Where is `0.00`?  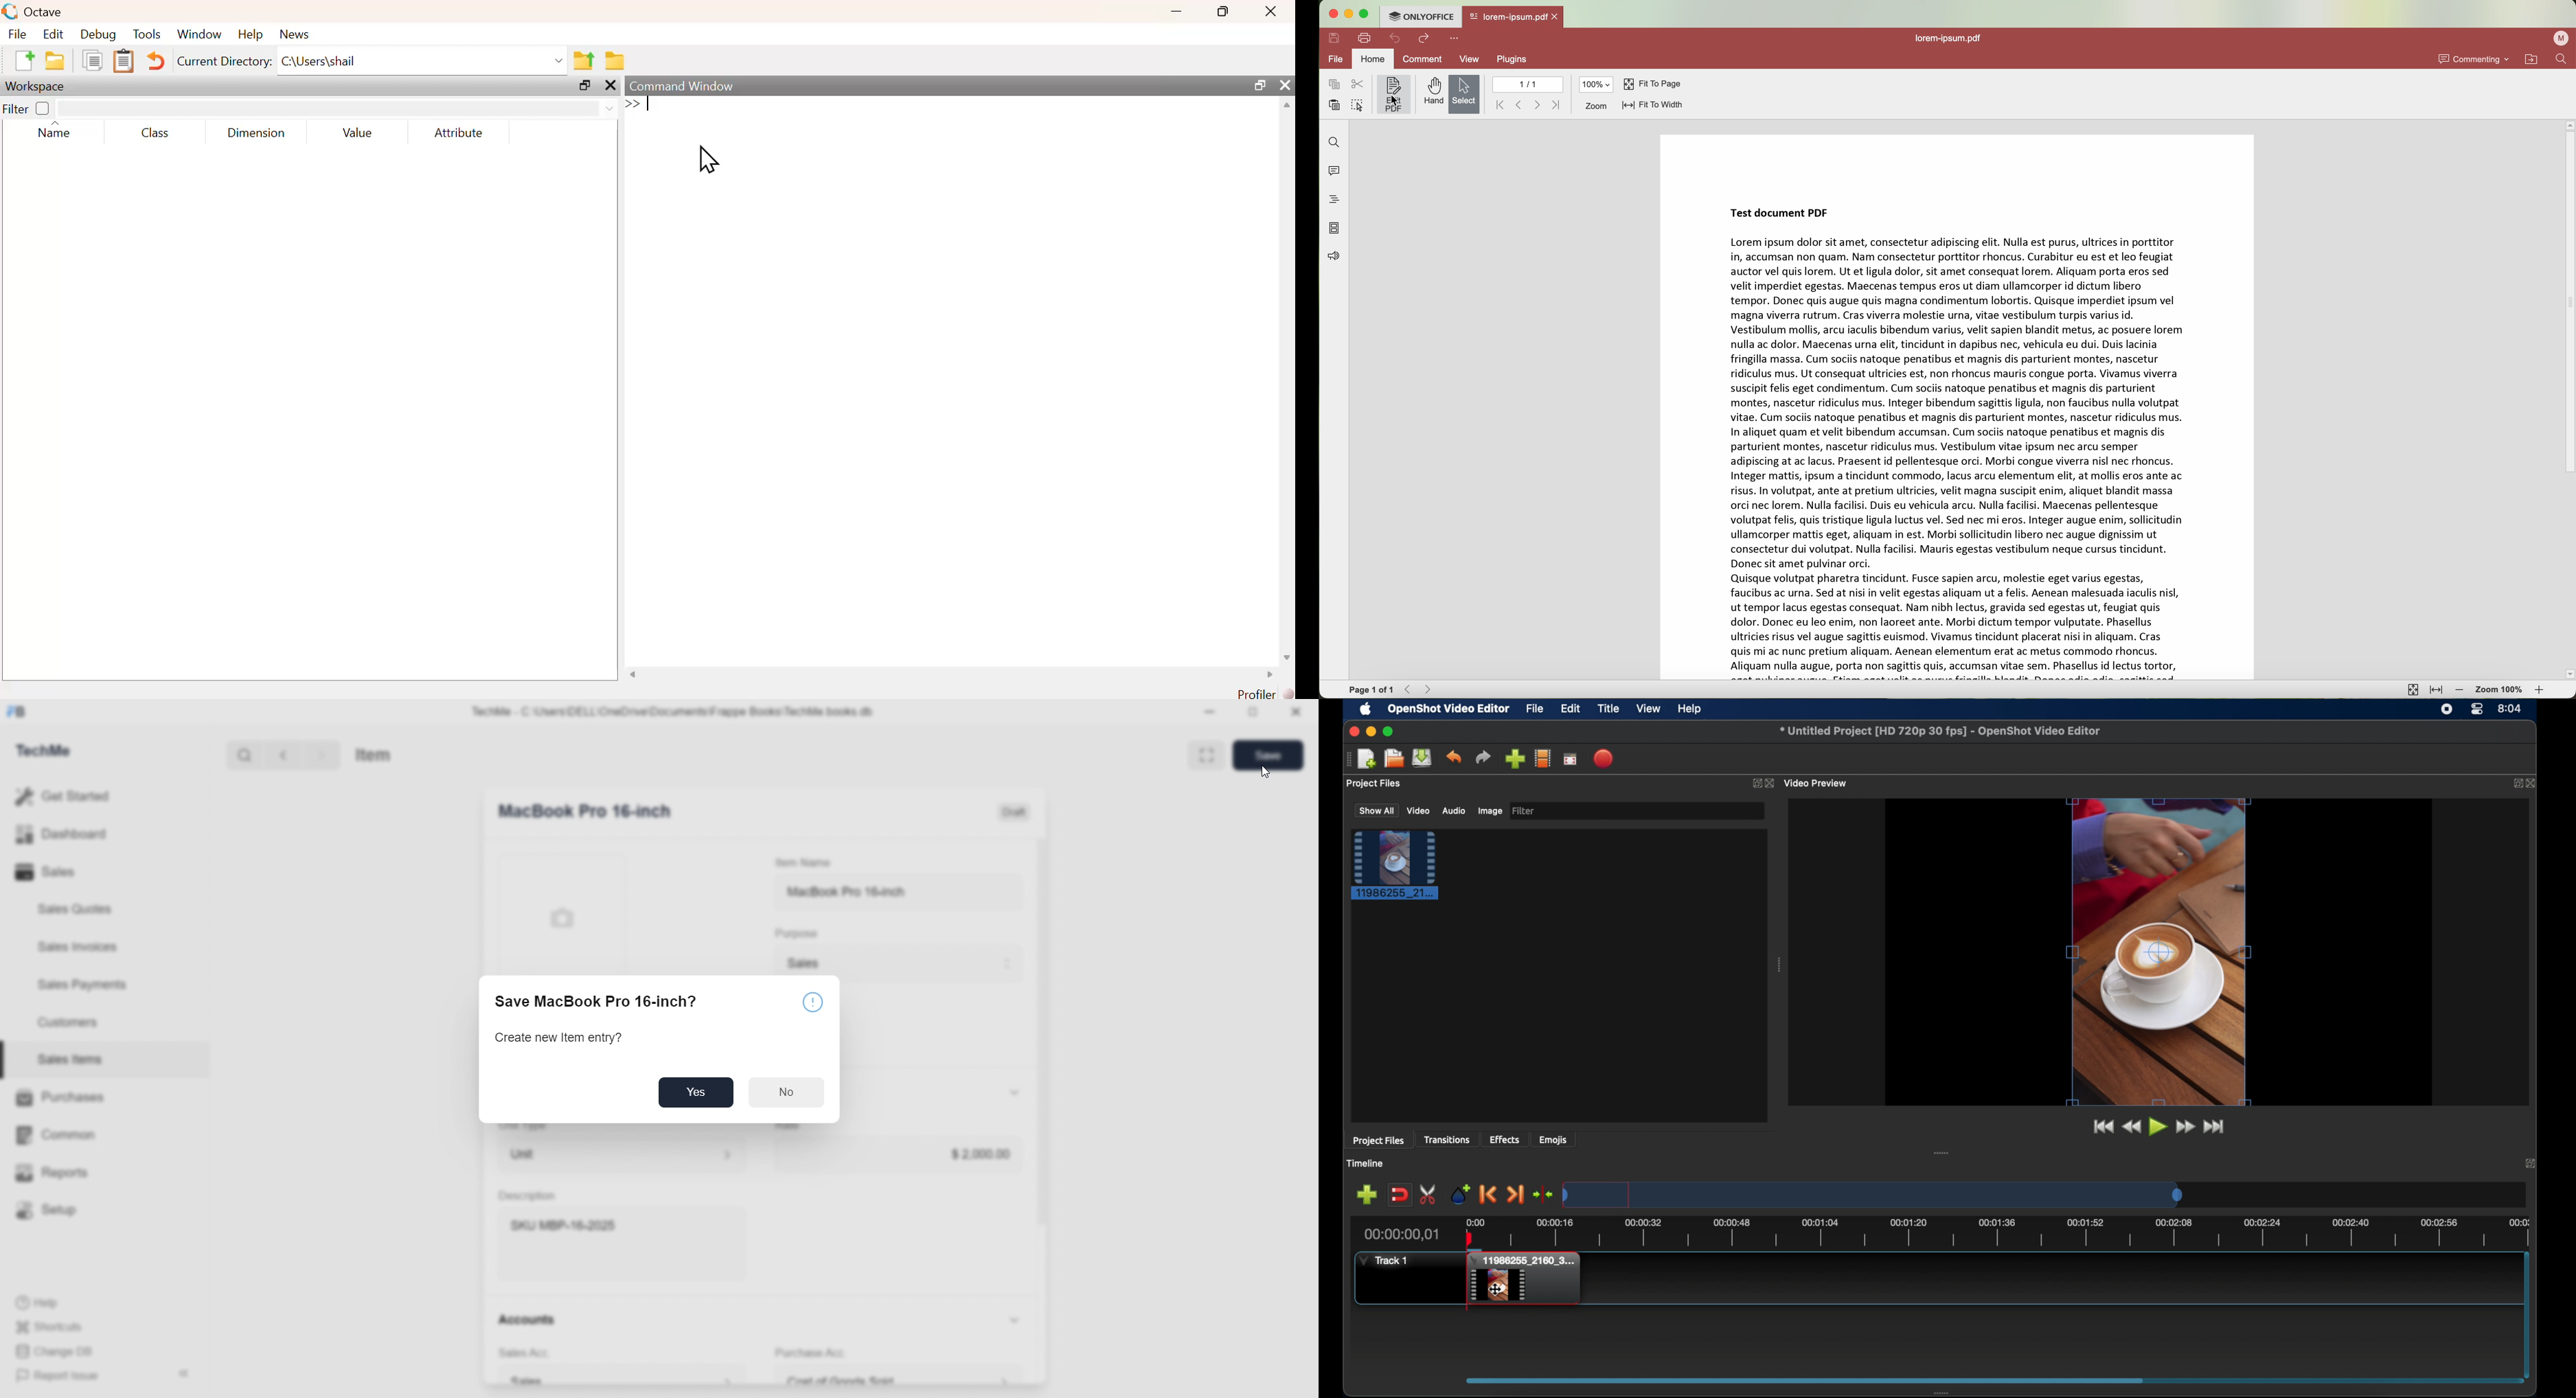 0.00 is located at coordinates (1476, 1221).